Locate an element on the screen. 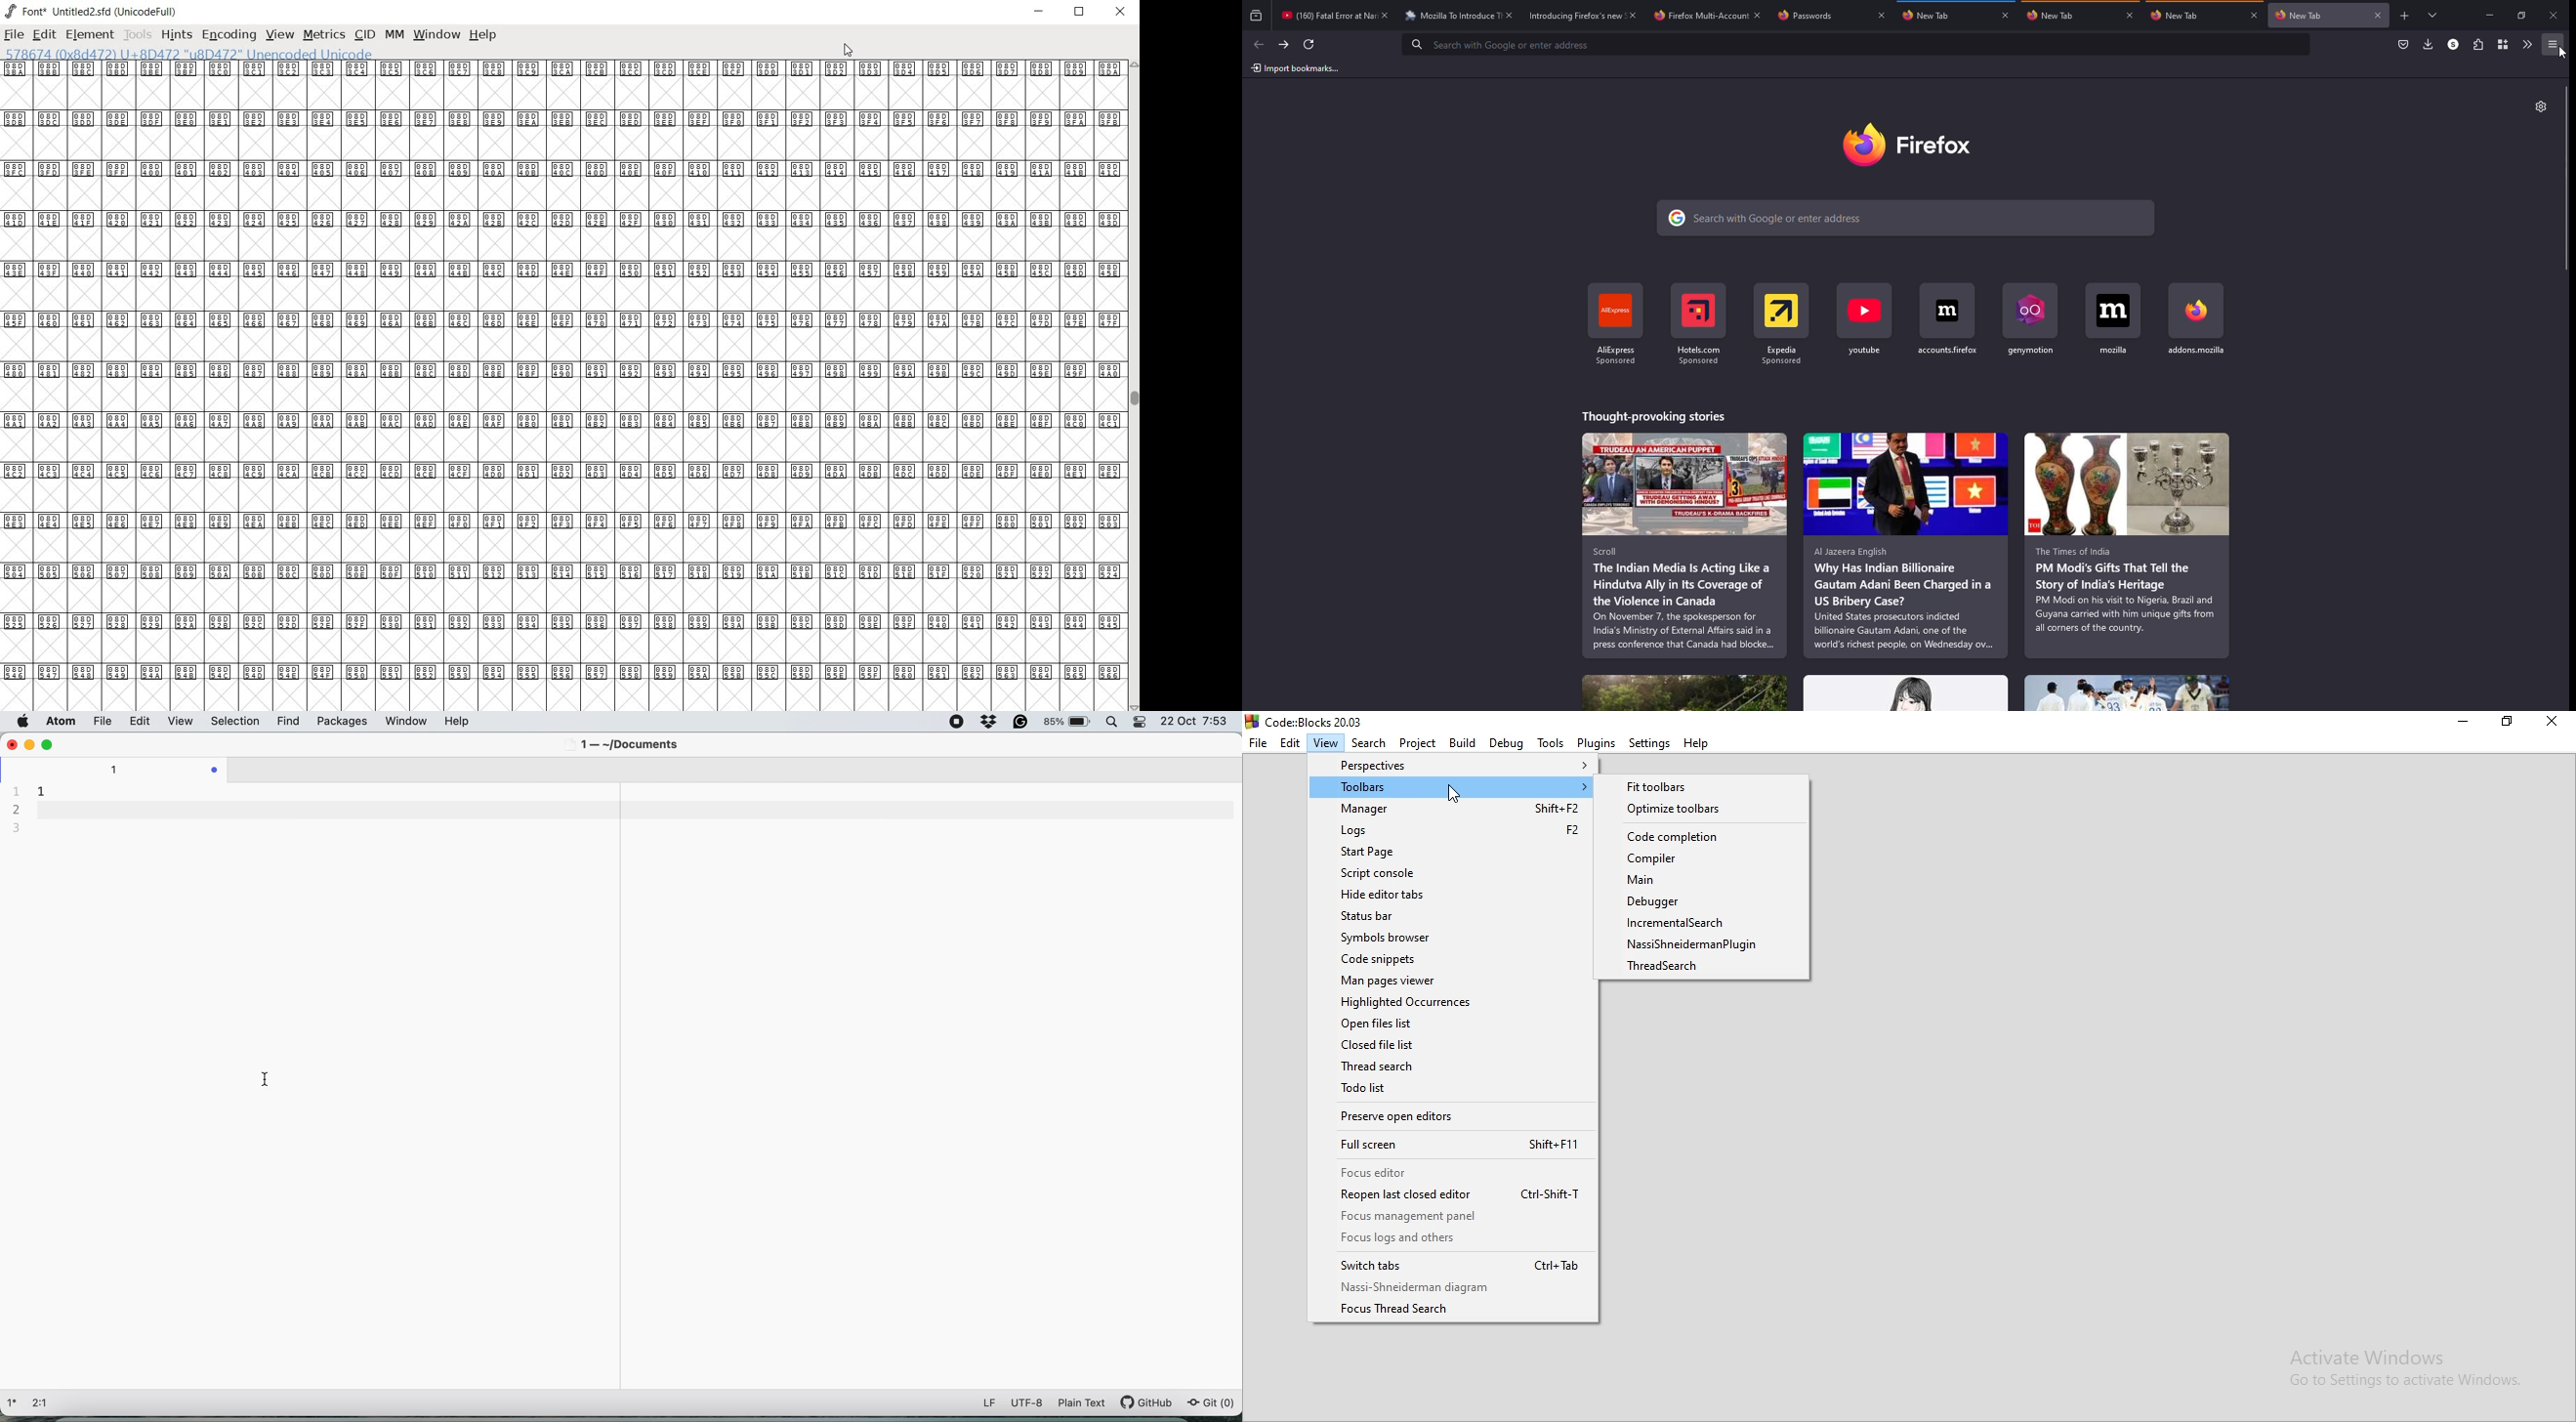  scroll bar is located at coordinates (2568, 183).